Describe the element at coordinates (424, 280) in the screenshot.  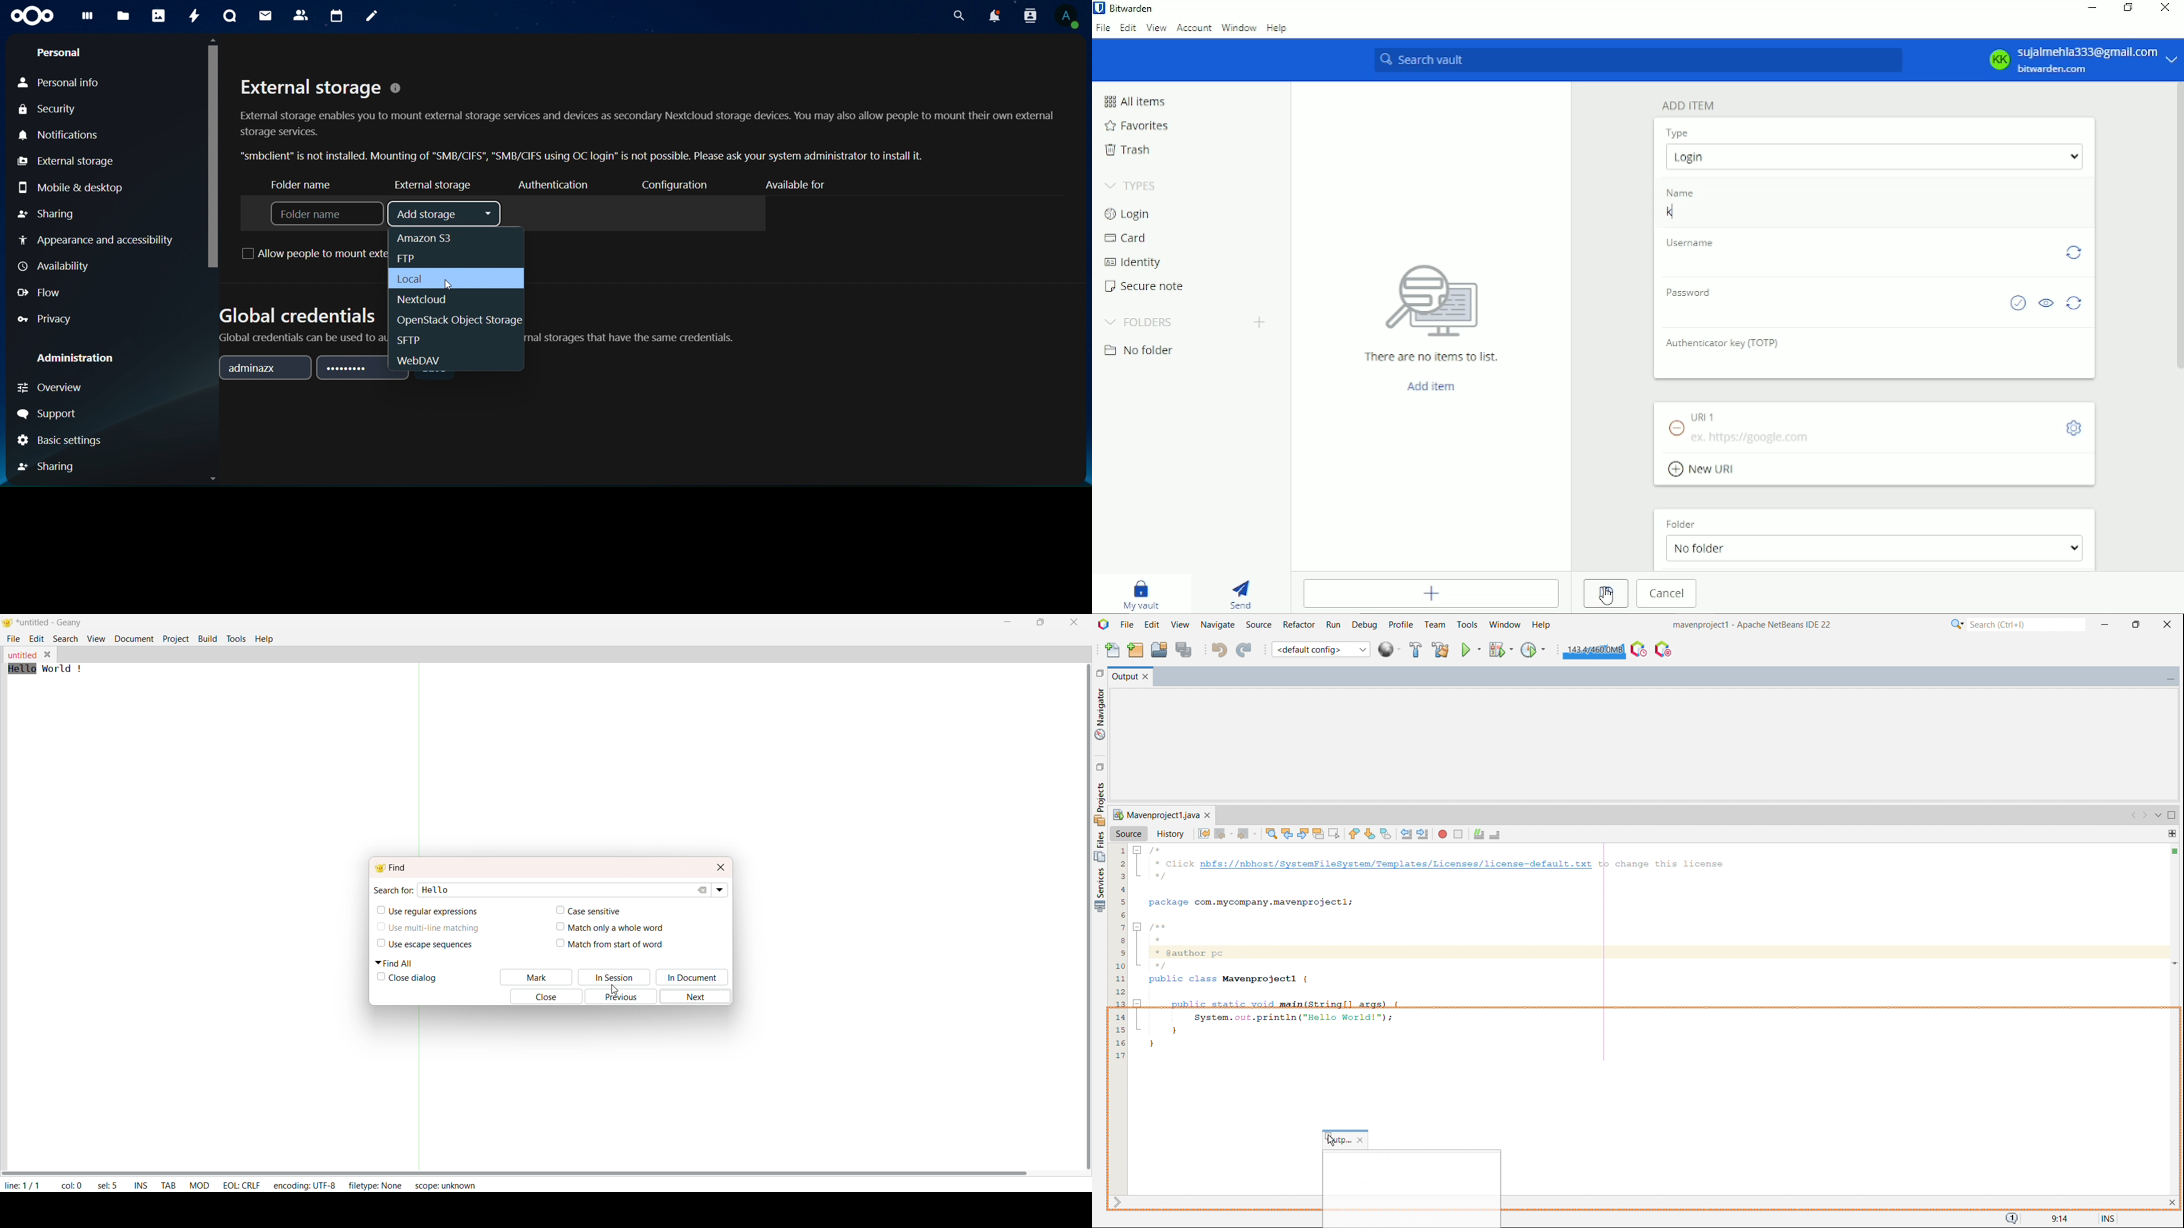
I see `local` at that location.